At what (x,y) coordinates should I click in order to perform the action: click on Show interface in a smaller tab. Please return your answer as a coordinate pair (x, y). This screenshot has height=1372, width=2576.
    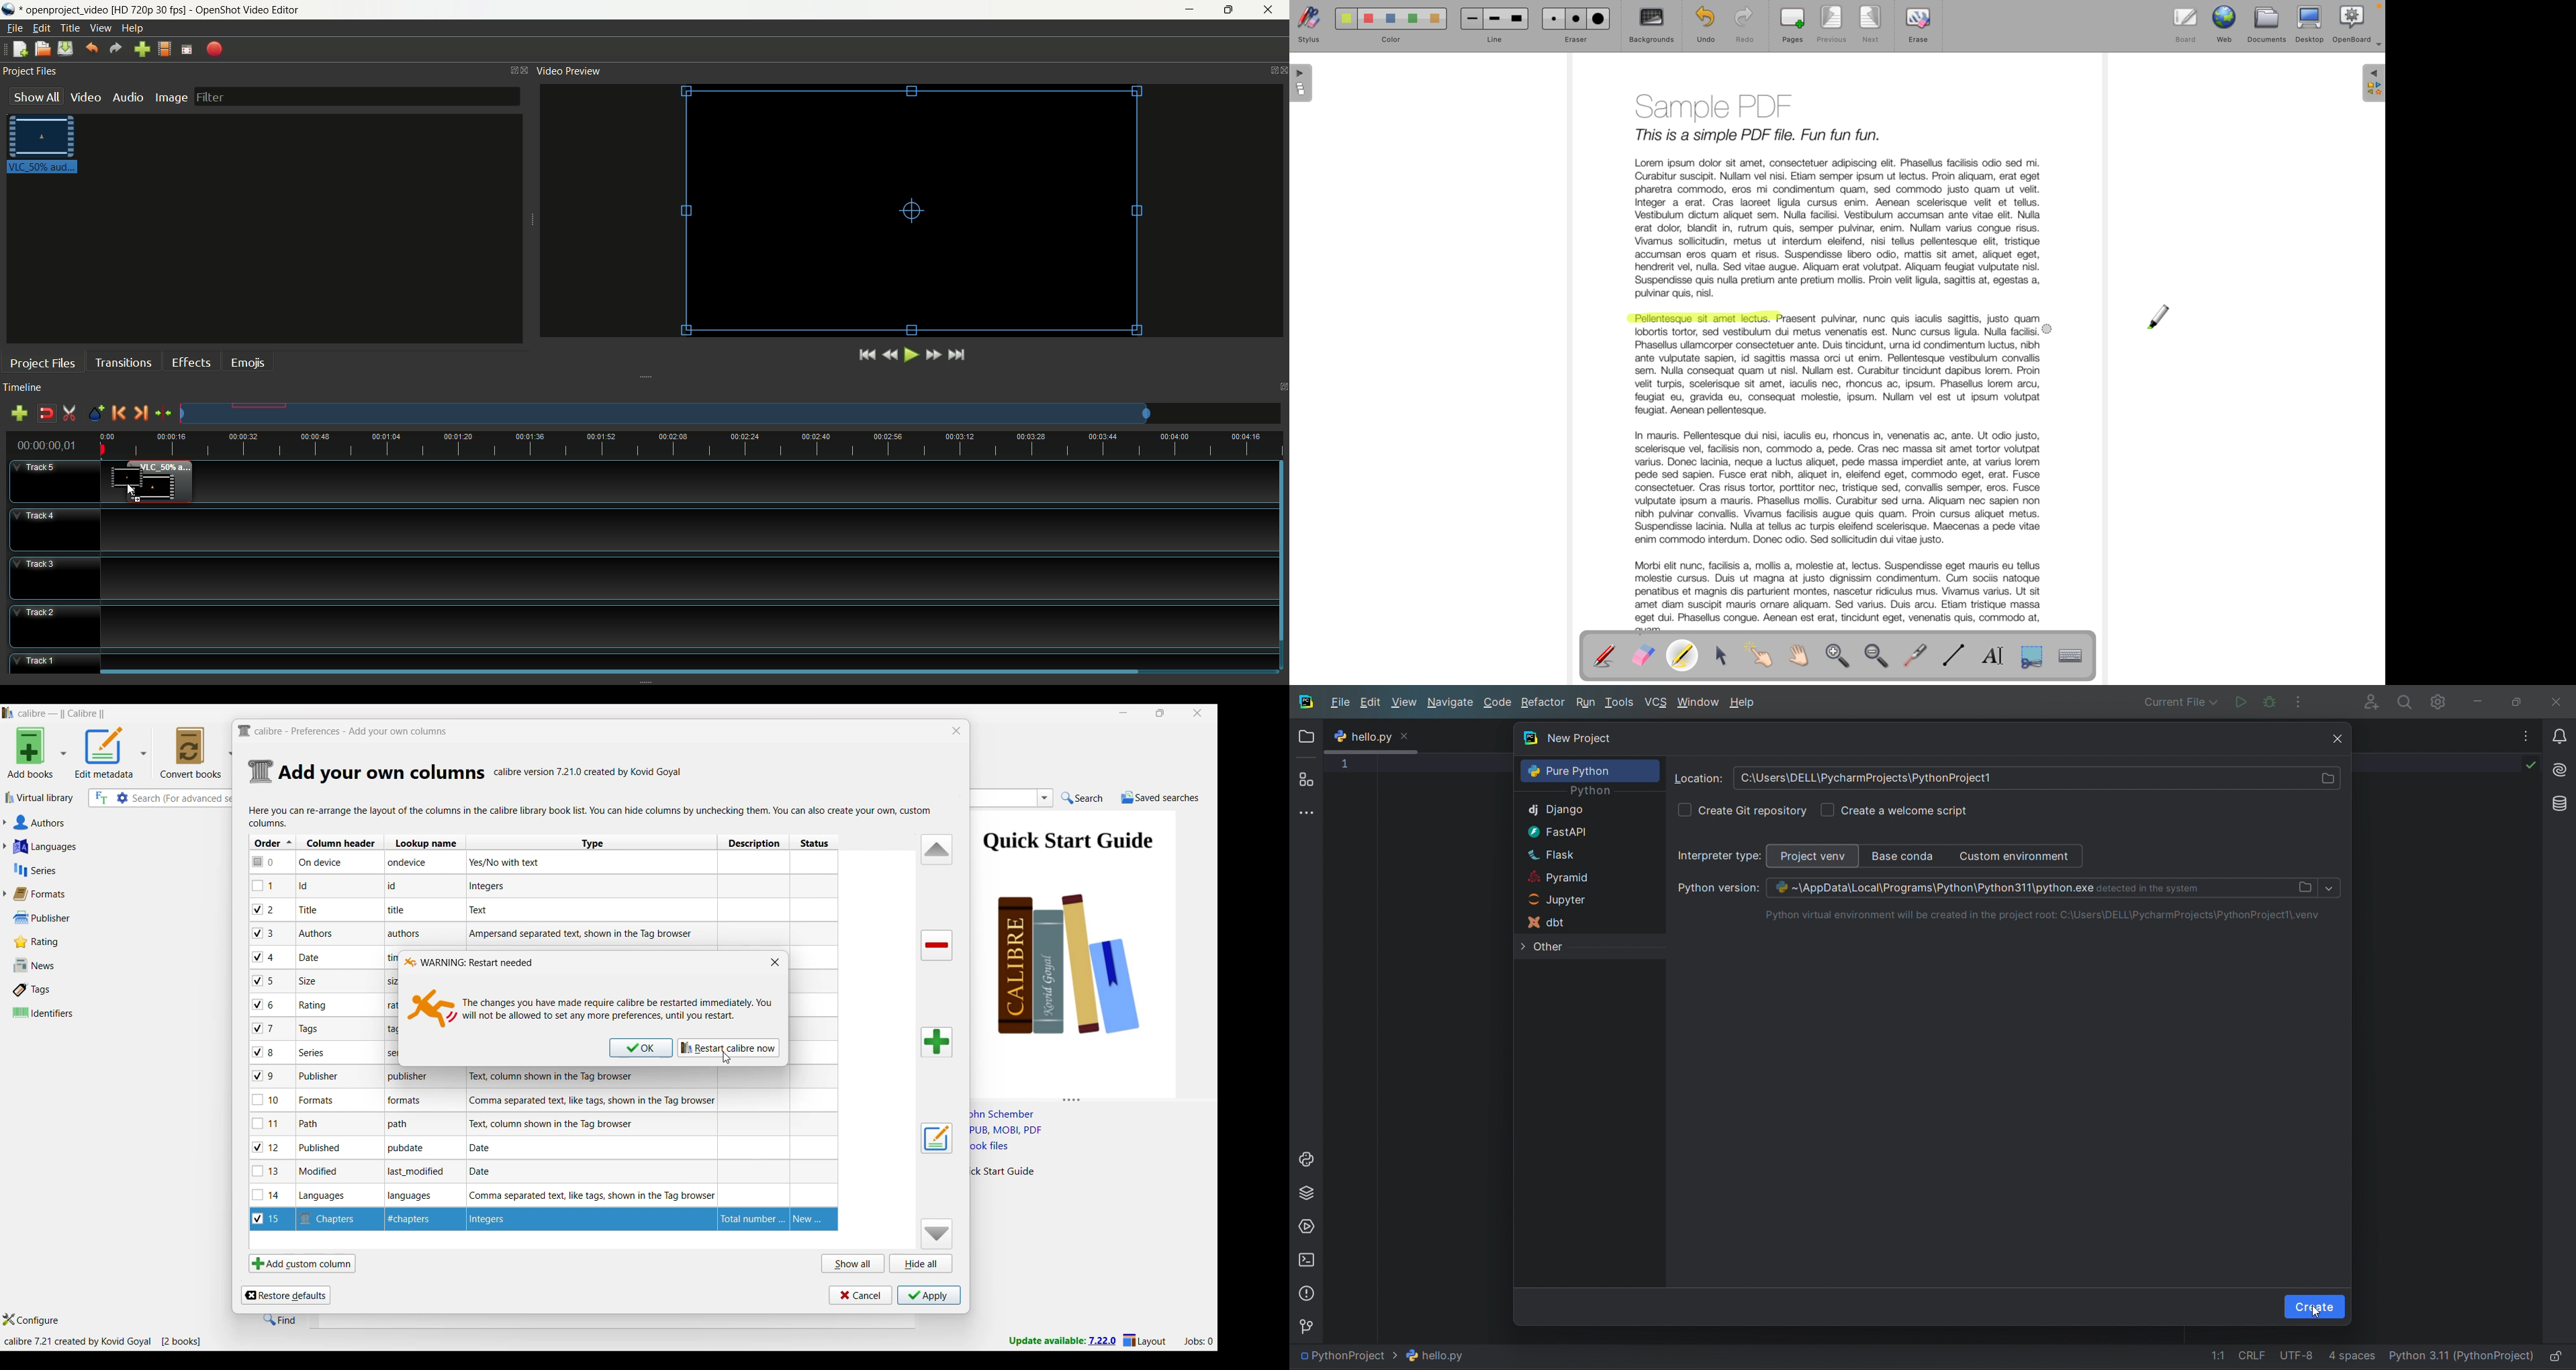
    Looking at the image, I should click on (1161, 713).